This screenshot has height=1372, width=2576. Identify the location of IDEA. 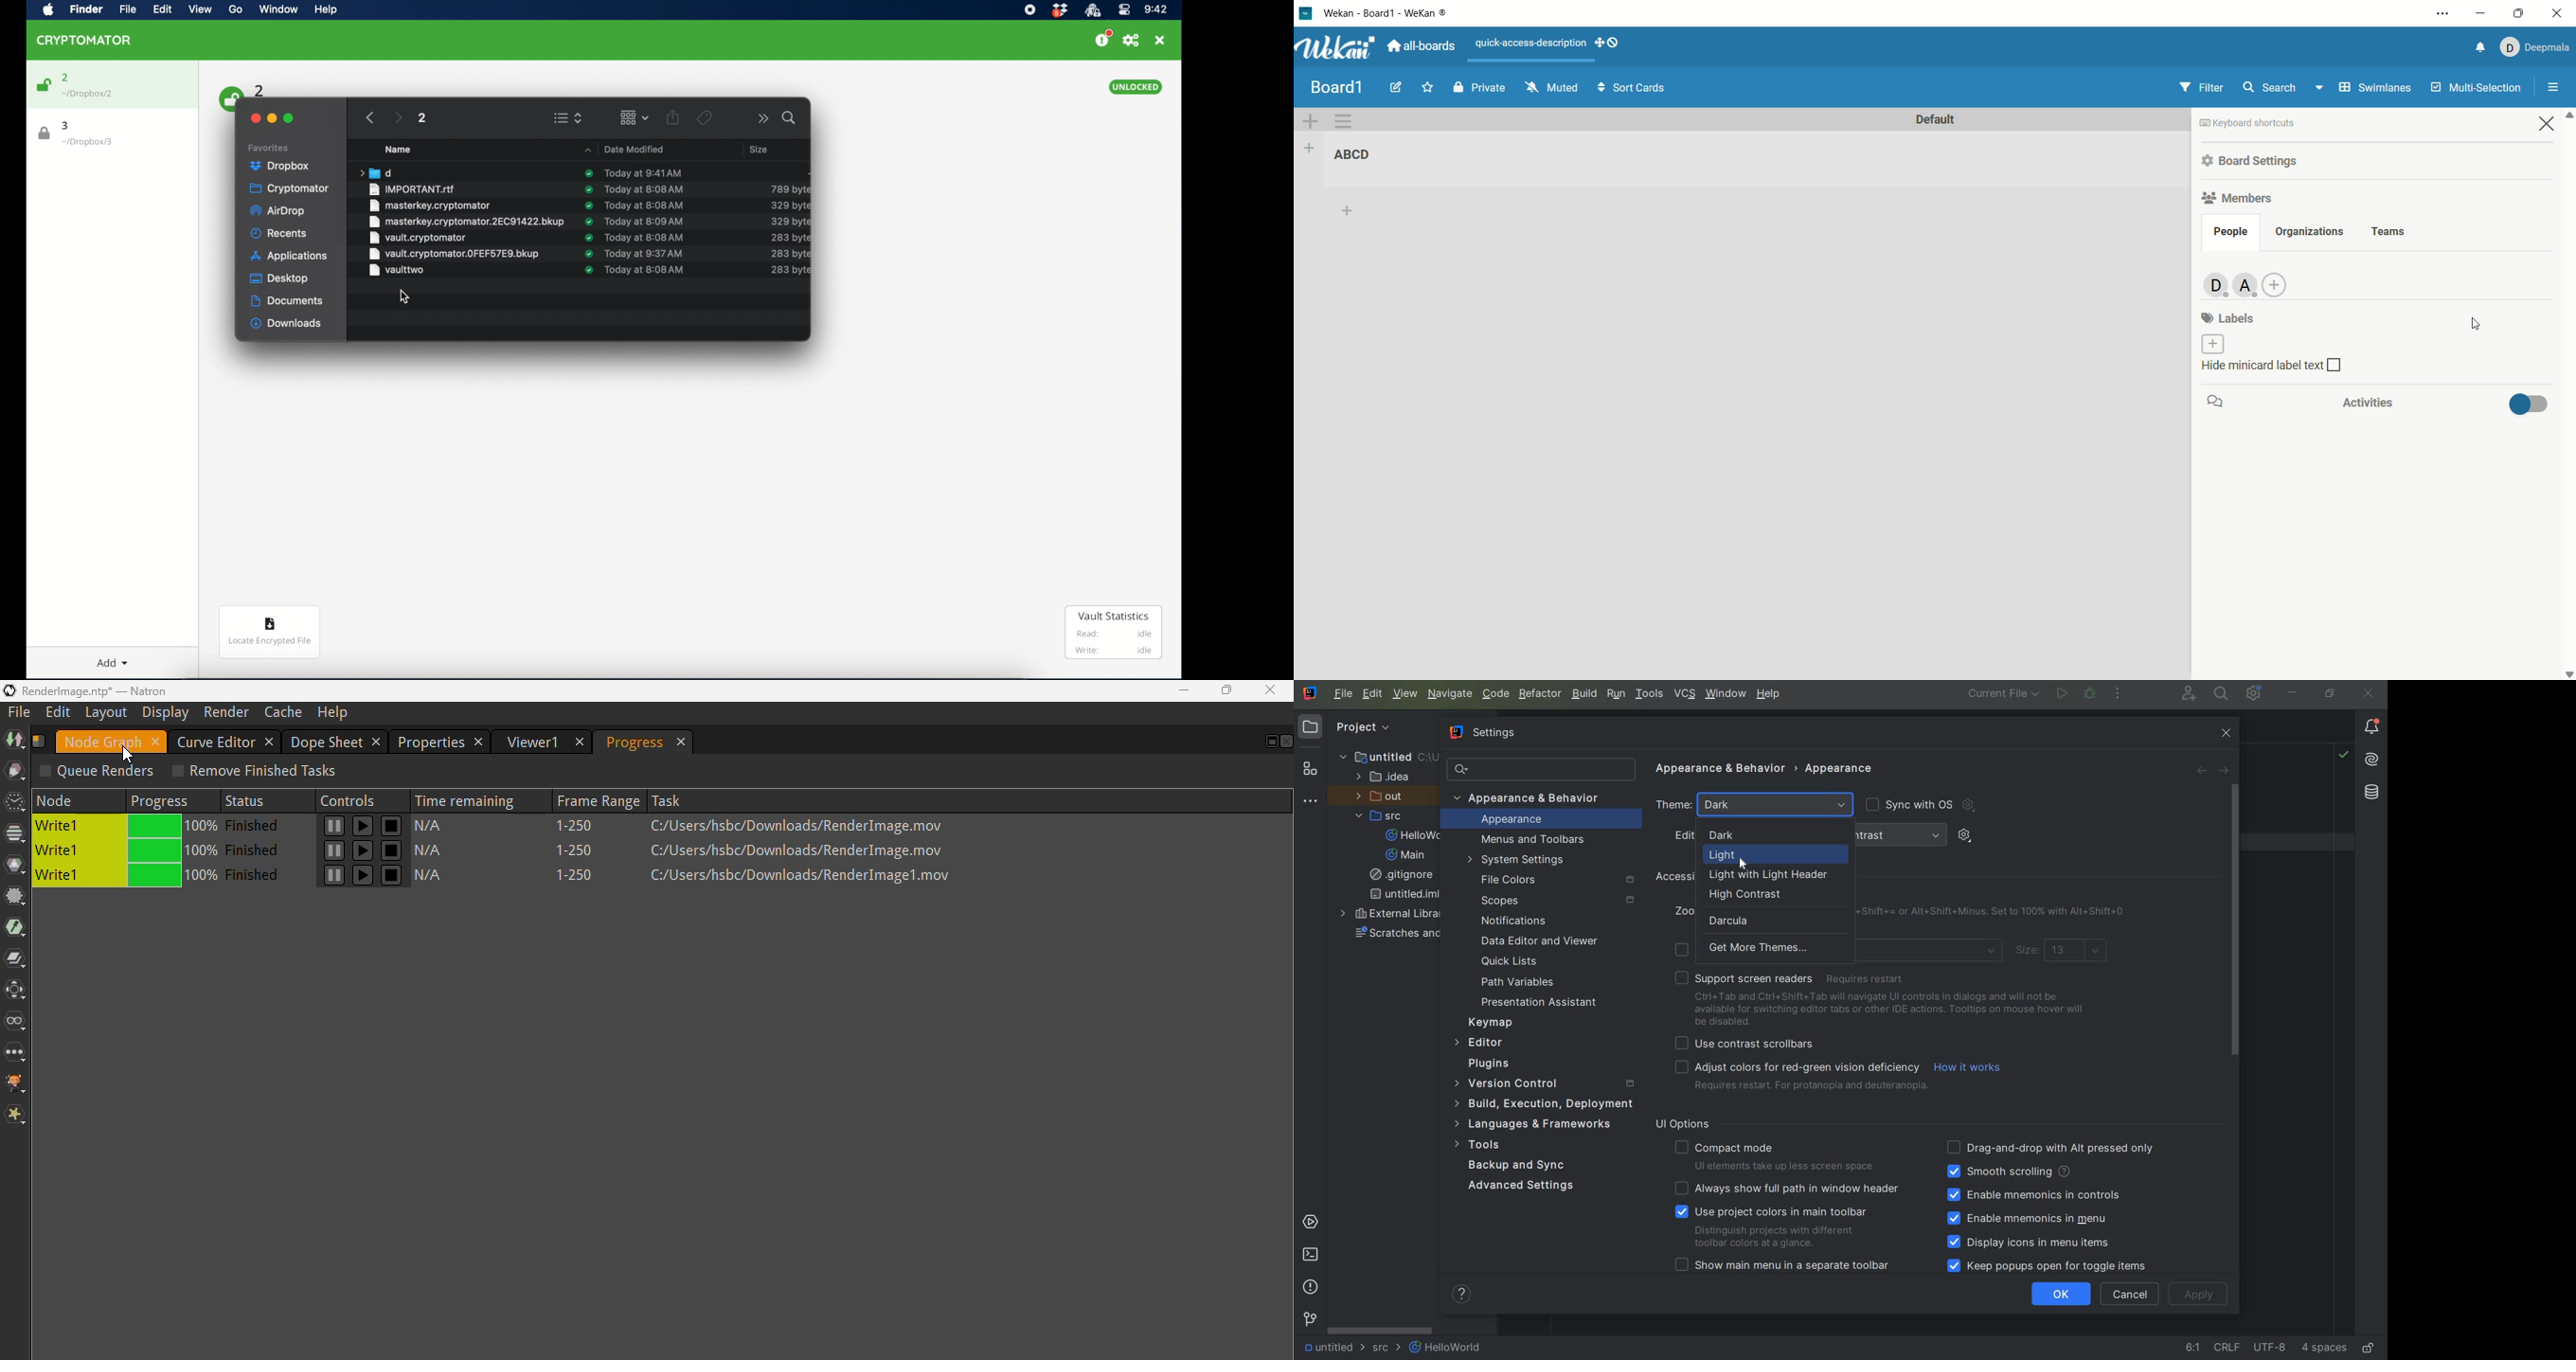
(1386, 777).